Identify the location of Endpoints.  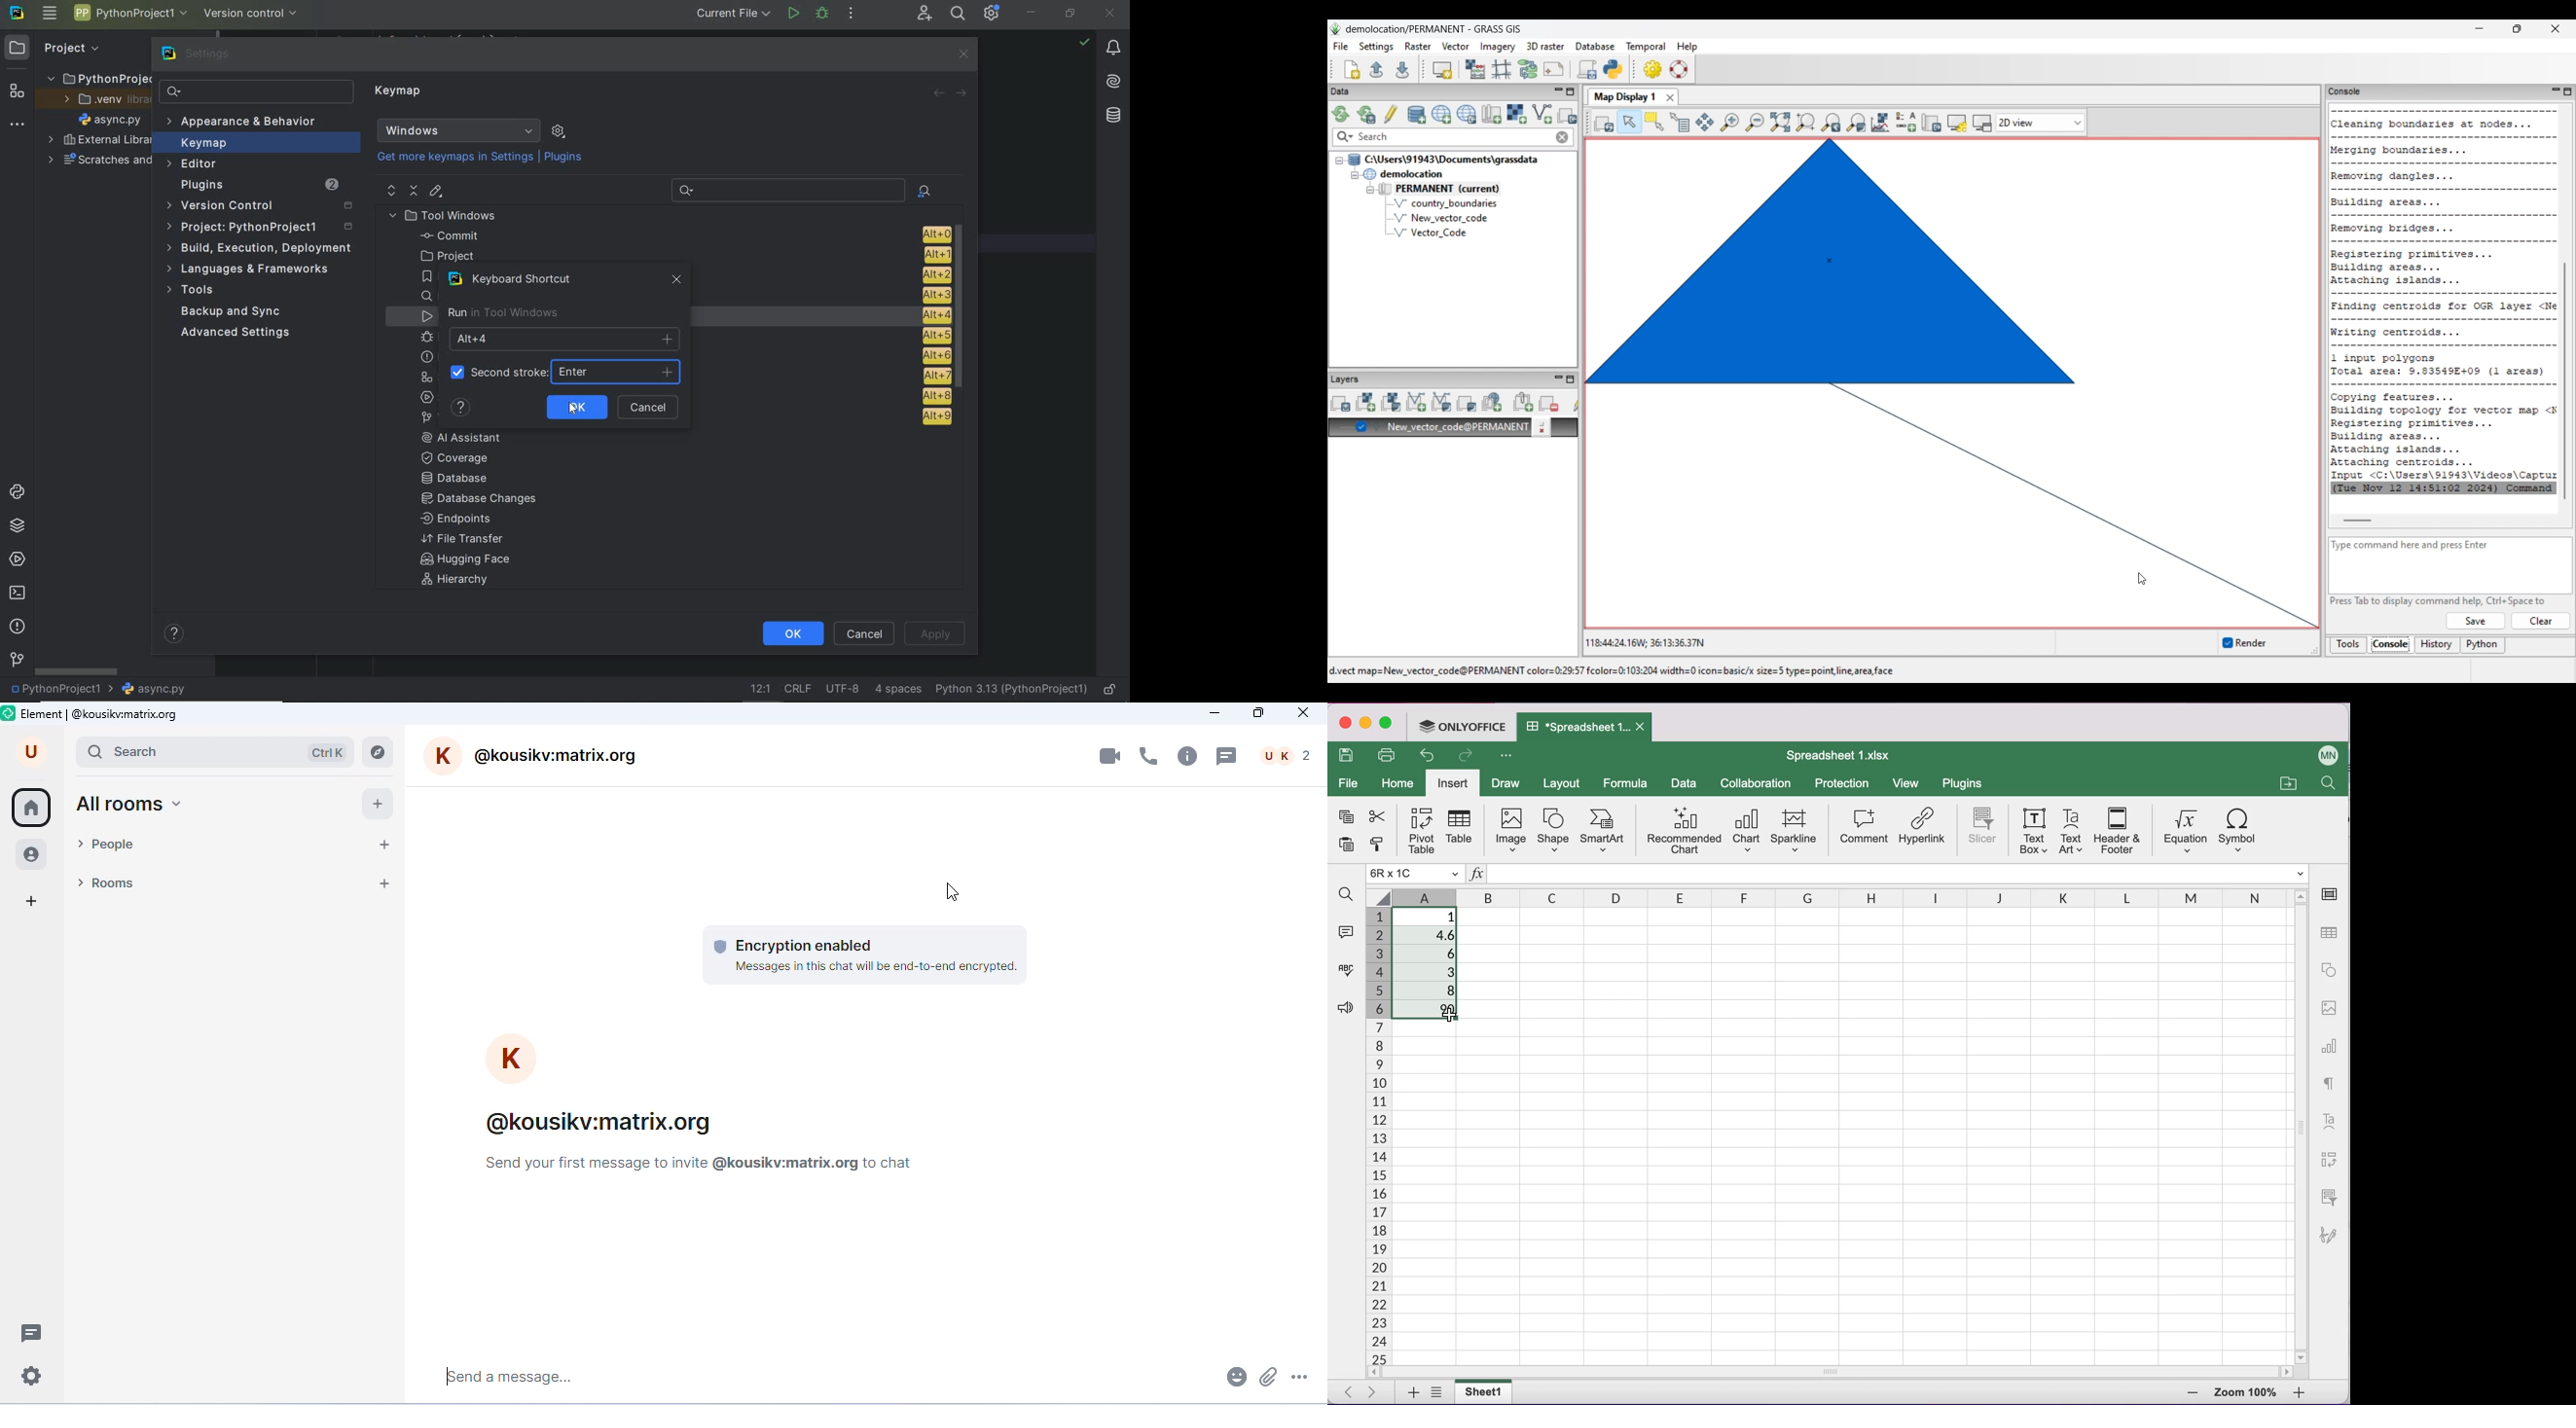
(457, 519).